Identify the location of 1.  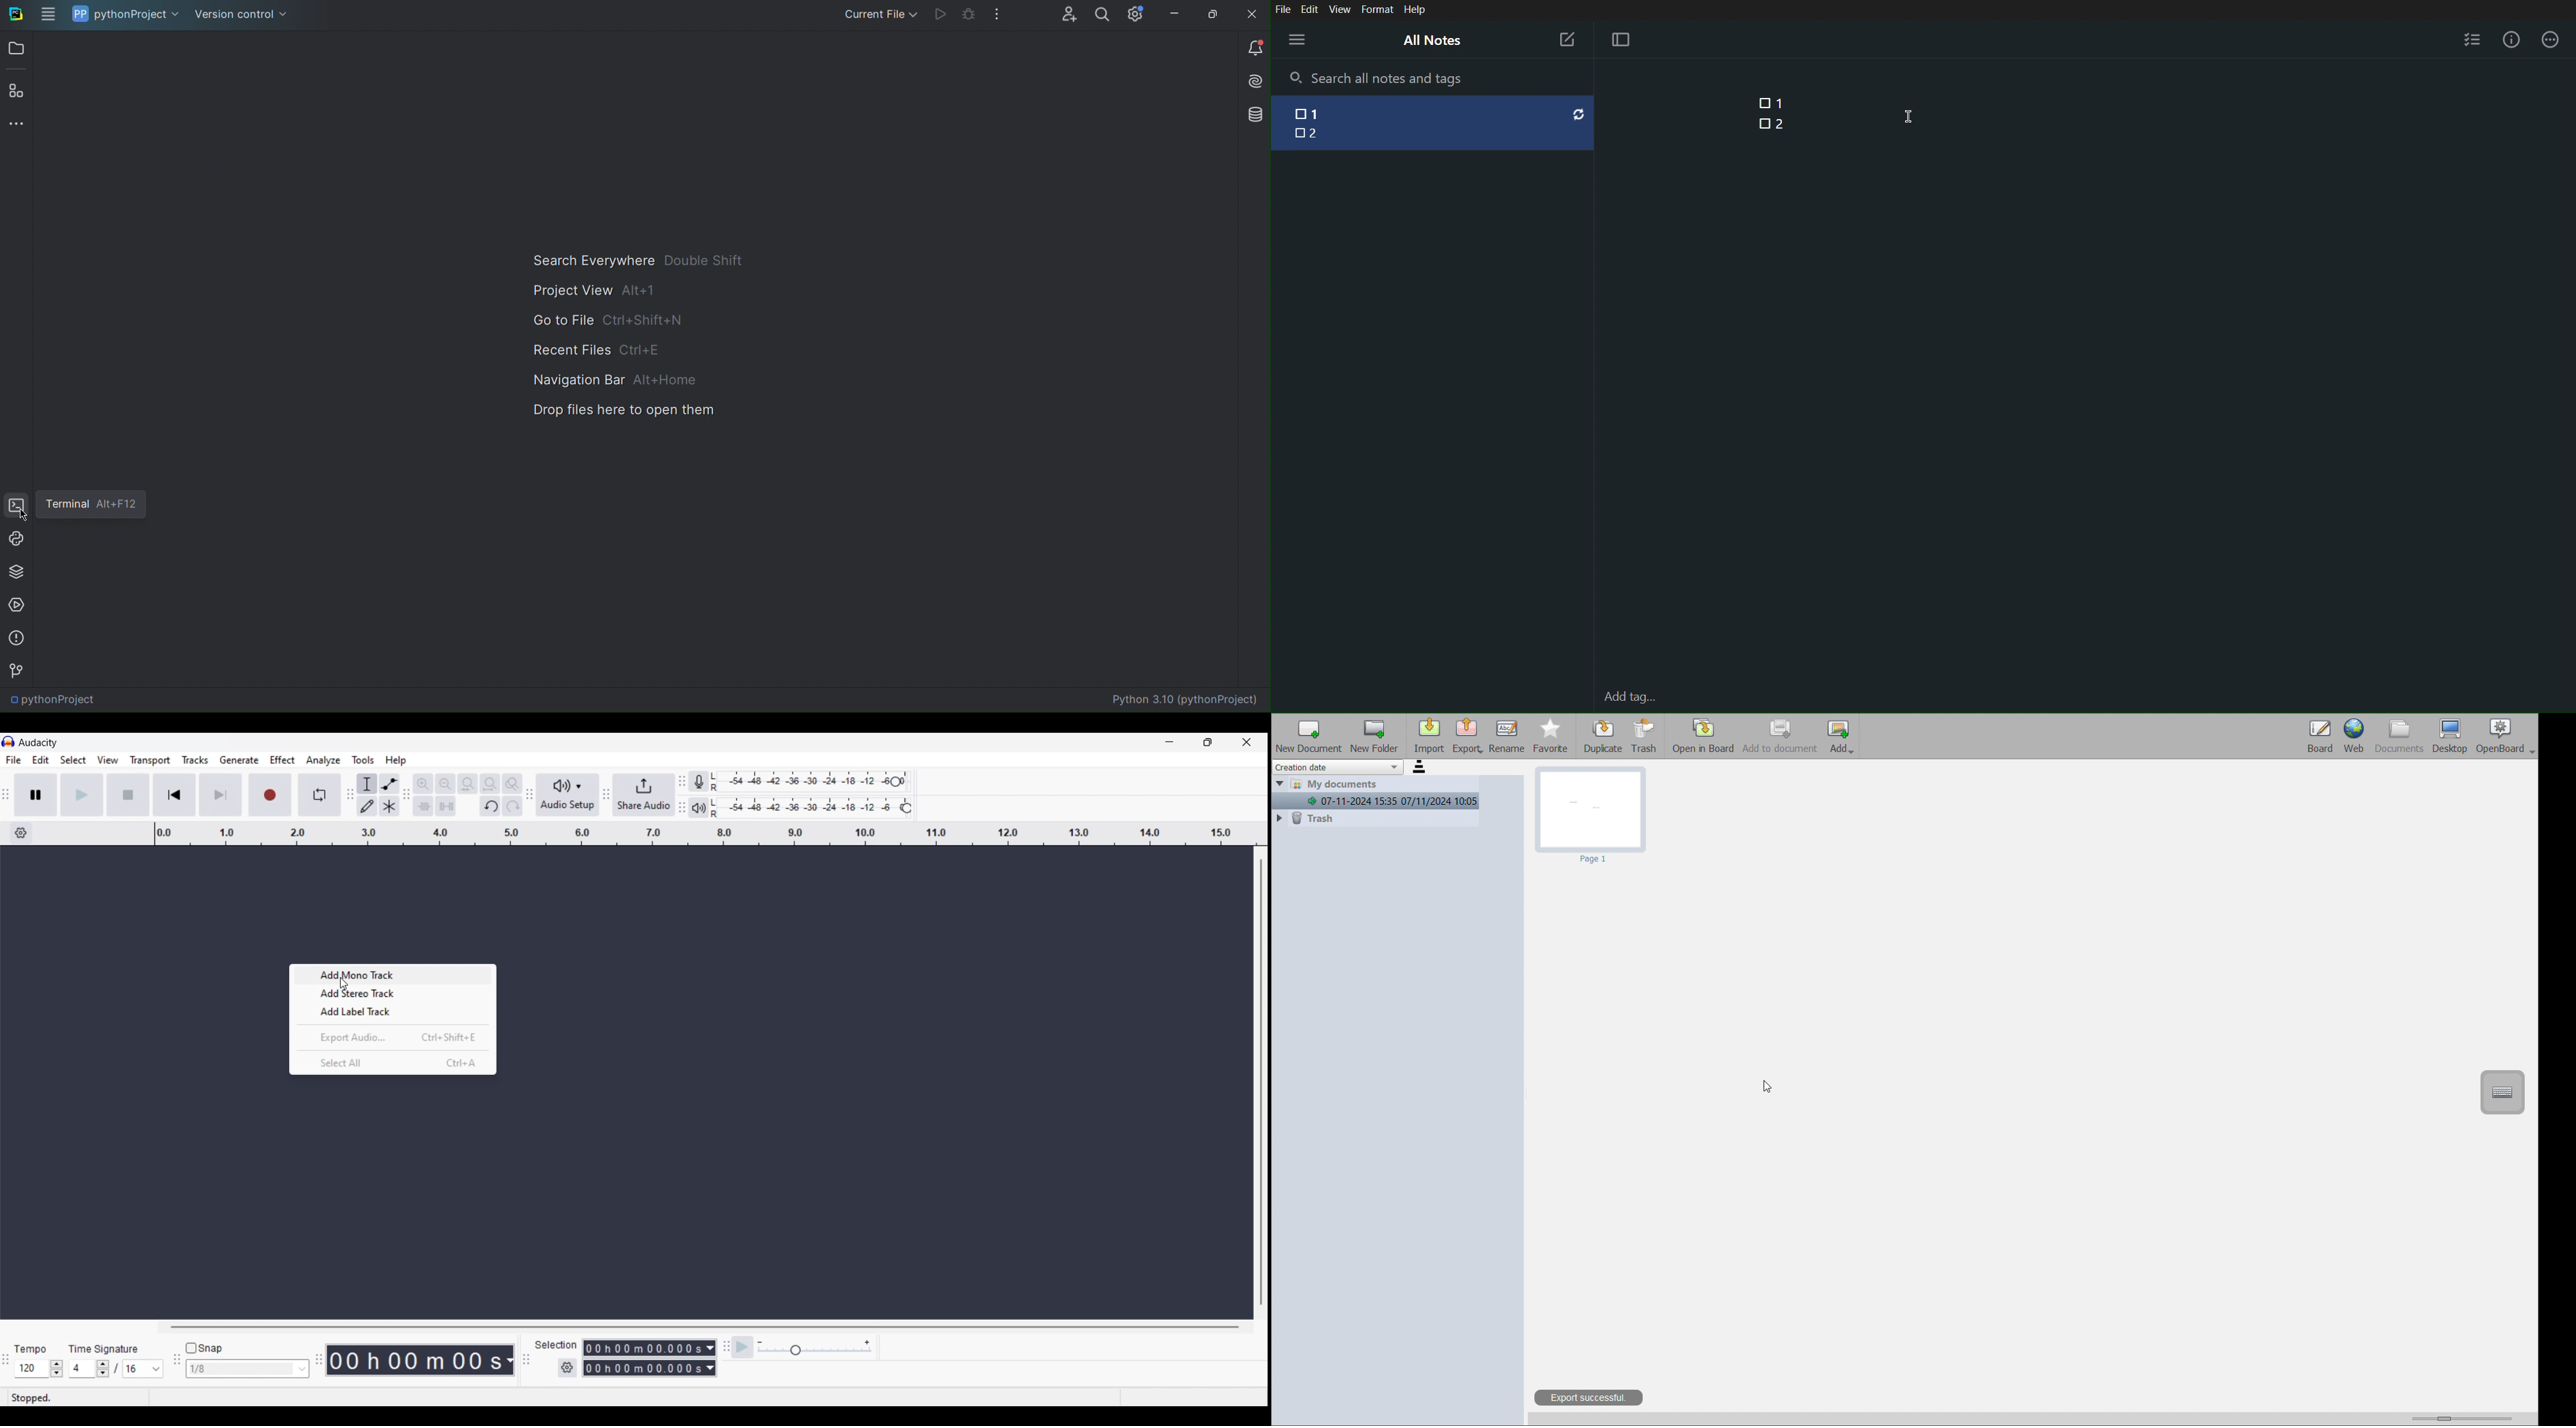
(1781, 103).